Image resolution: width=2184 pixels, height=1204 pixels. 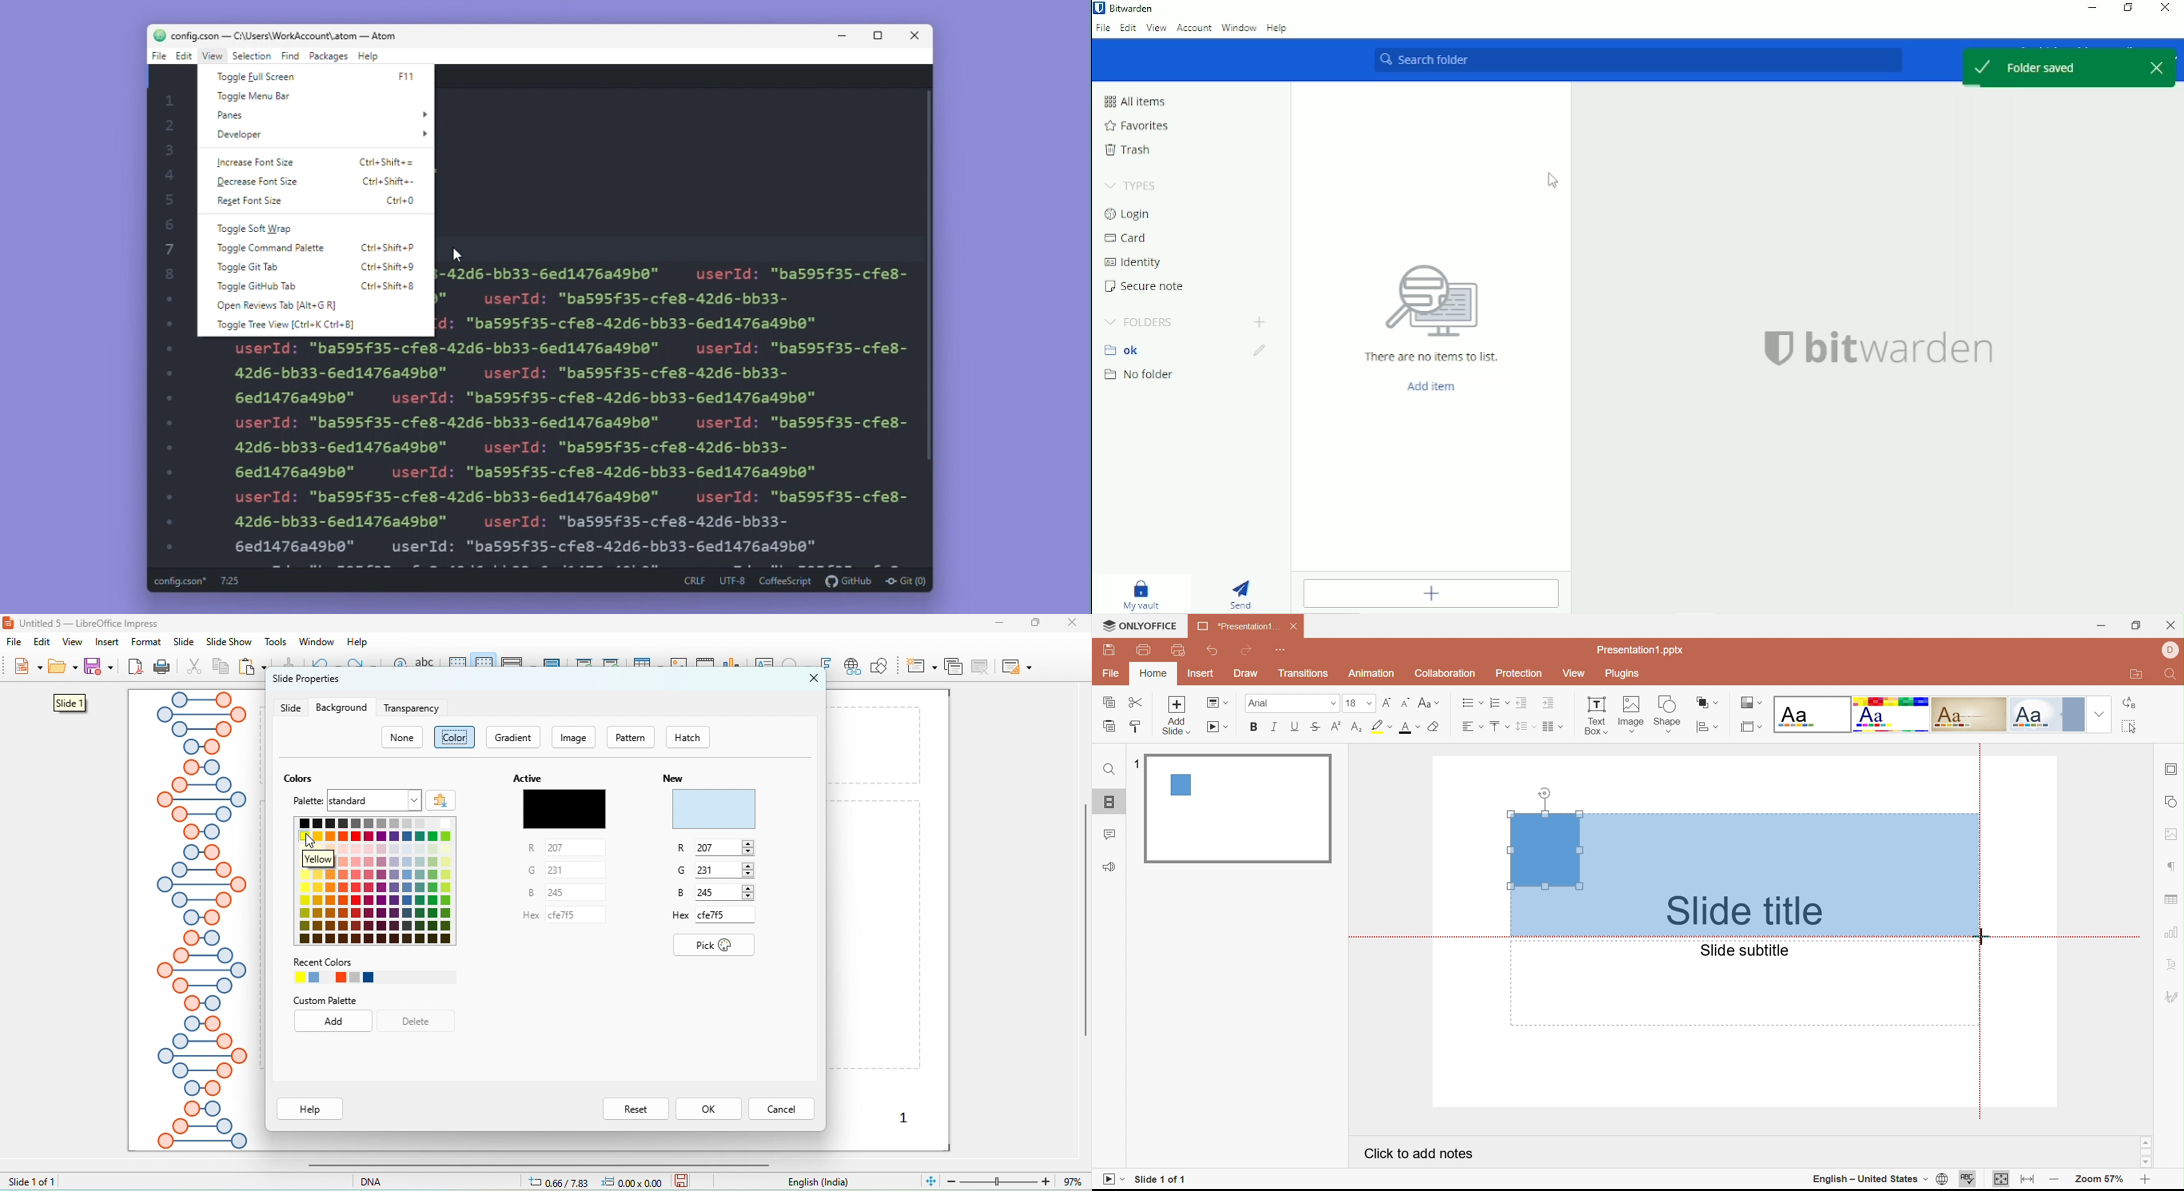 I want to click on minimize, so click(x=999, y=622).